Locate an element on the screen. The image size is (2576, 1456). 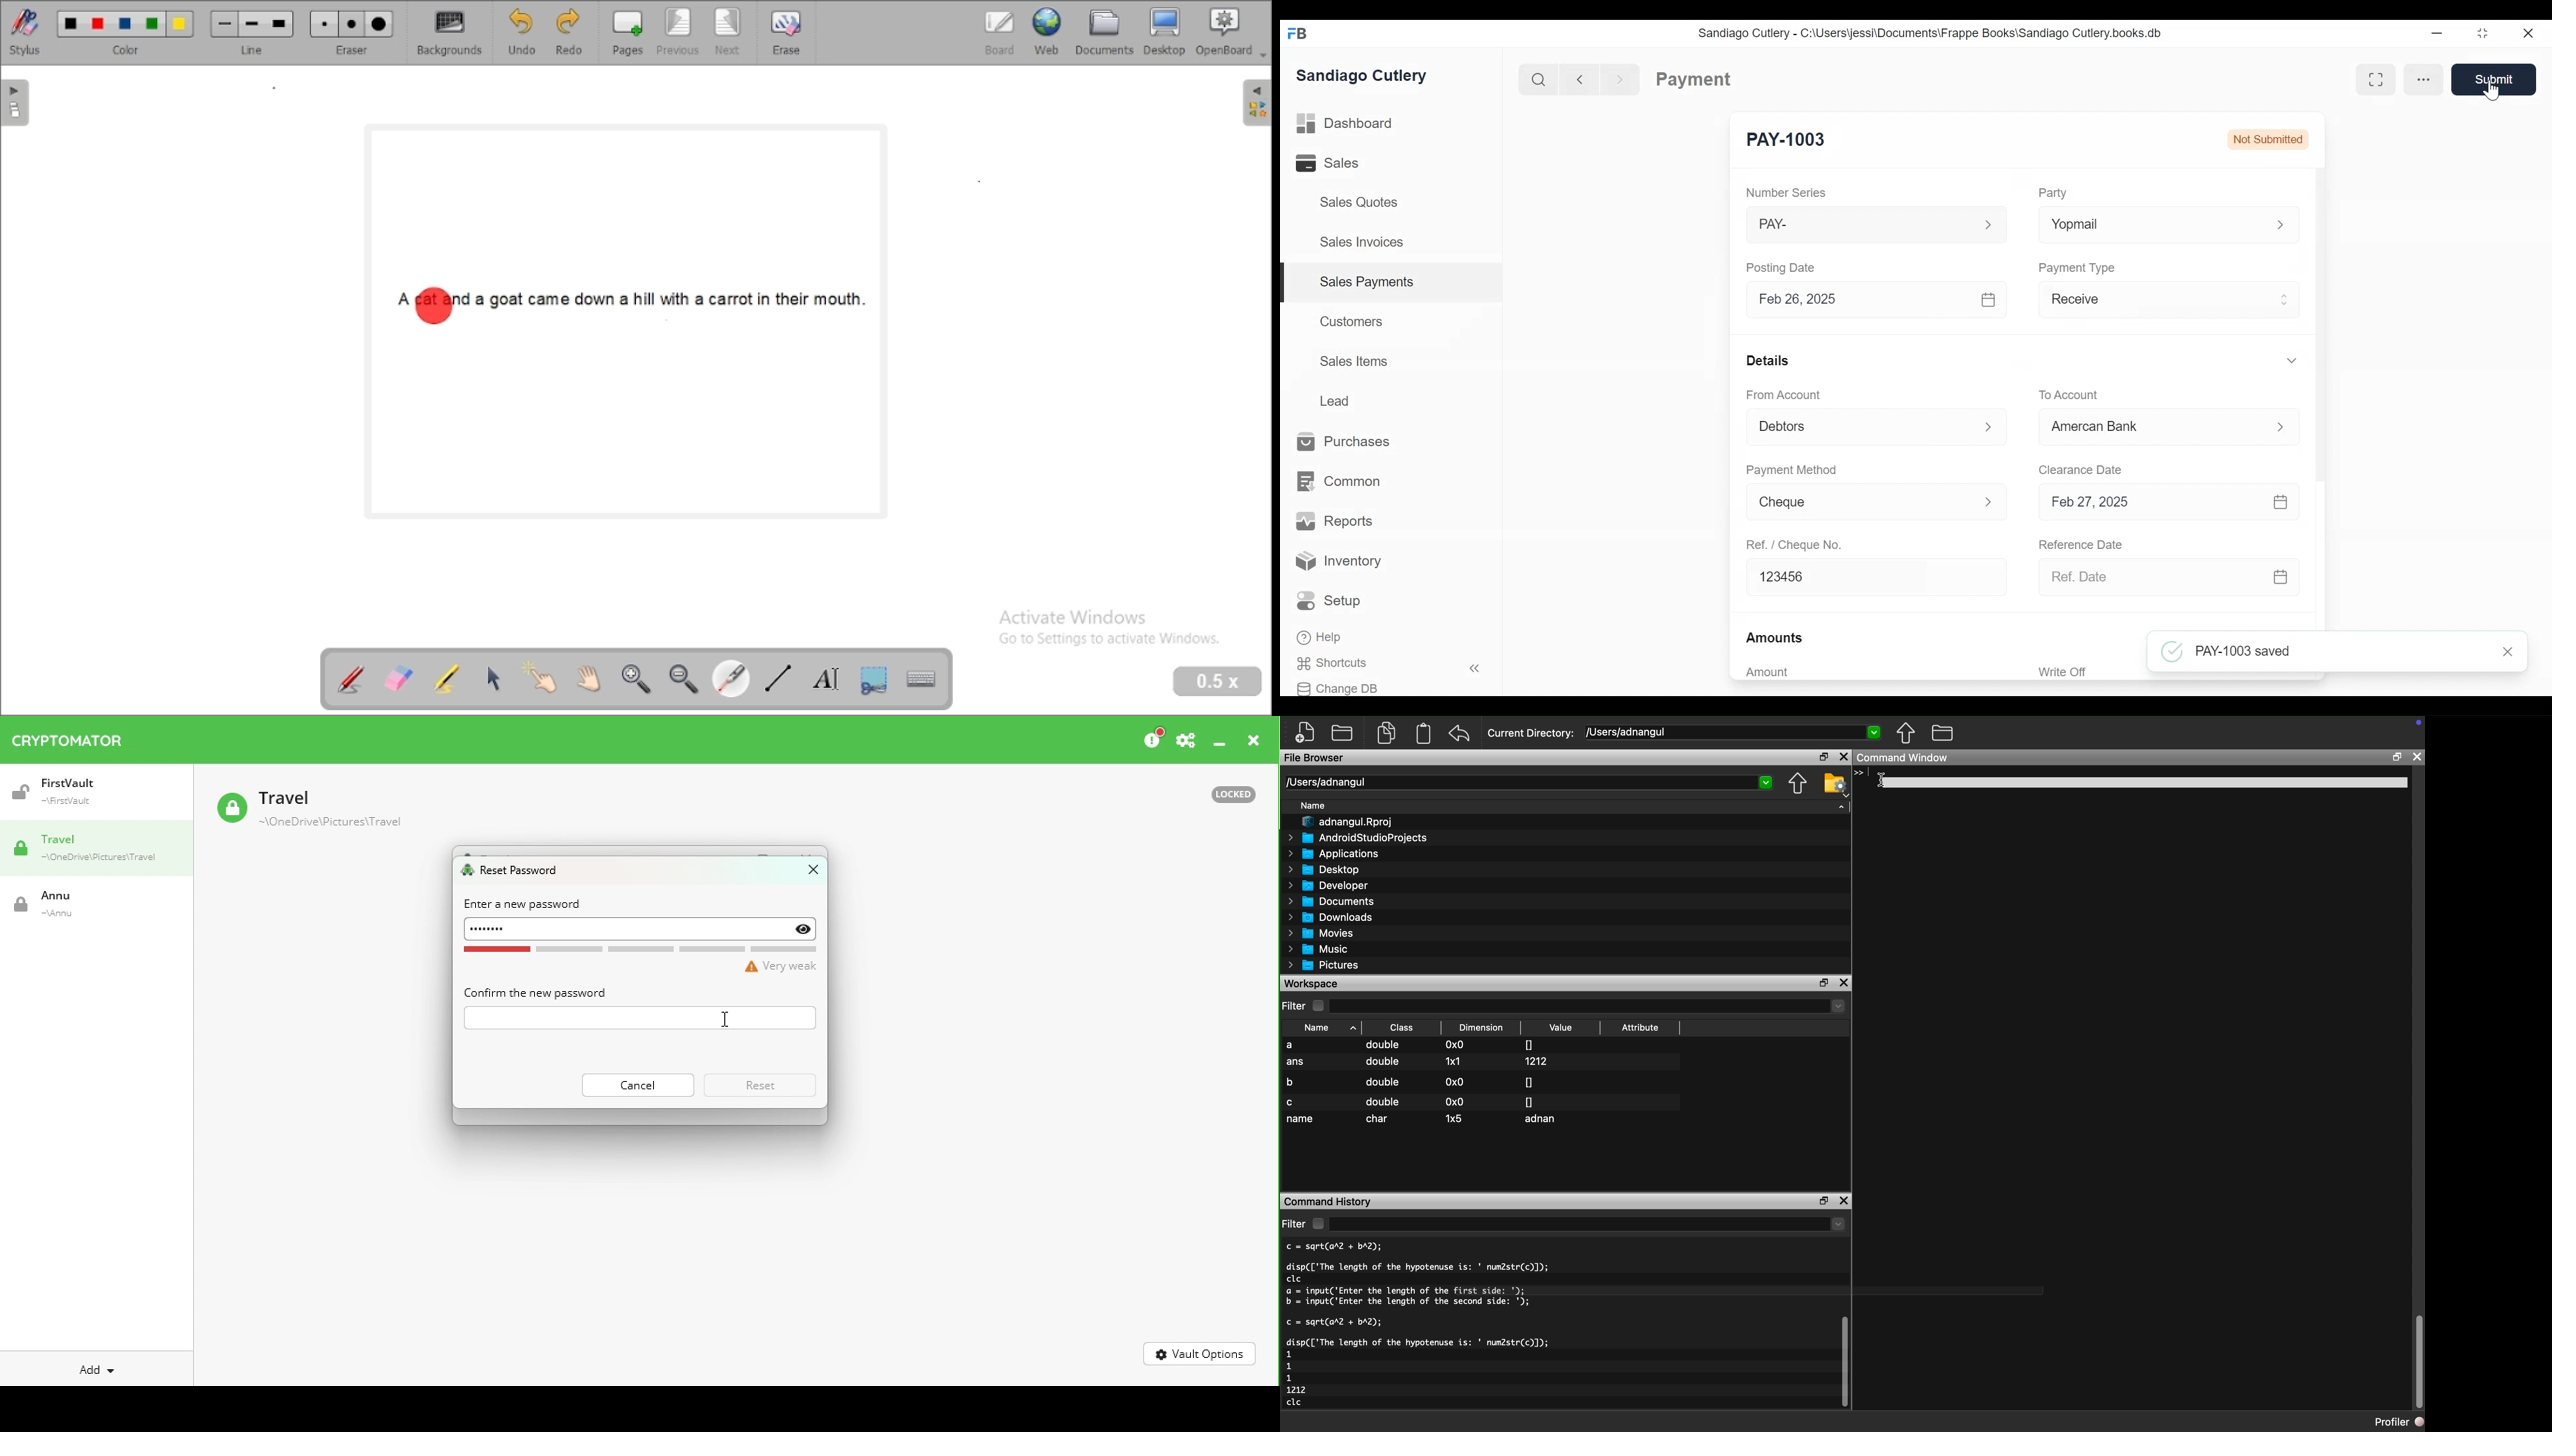
123456 is located at coordinates (1876, 577).